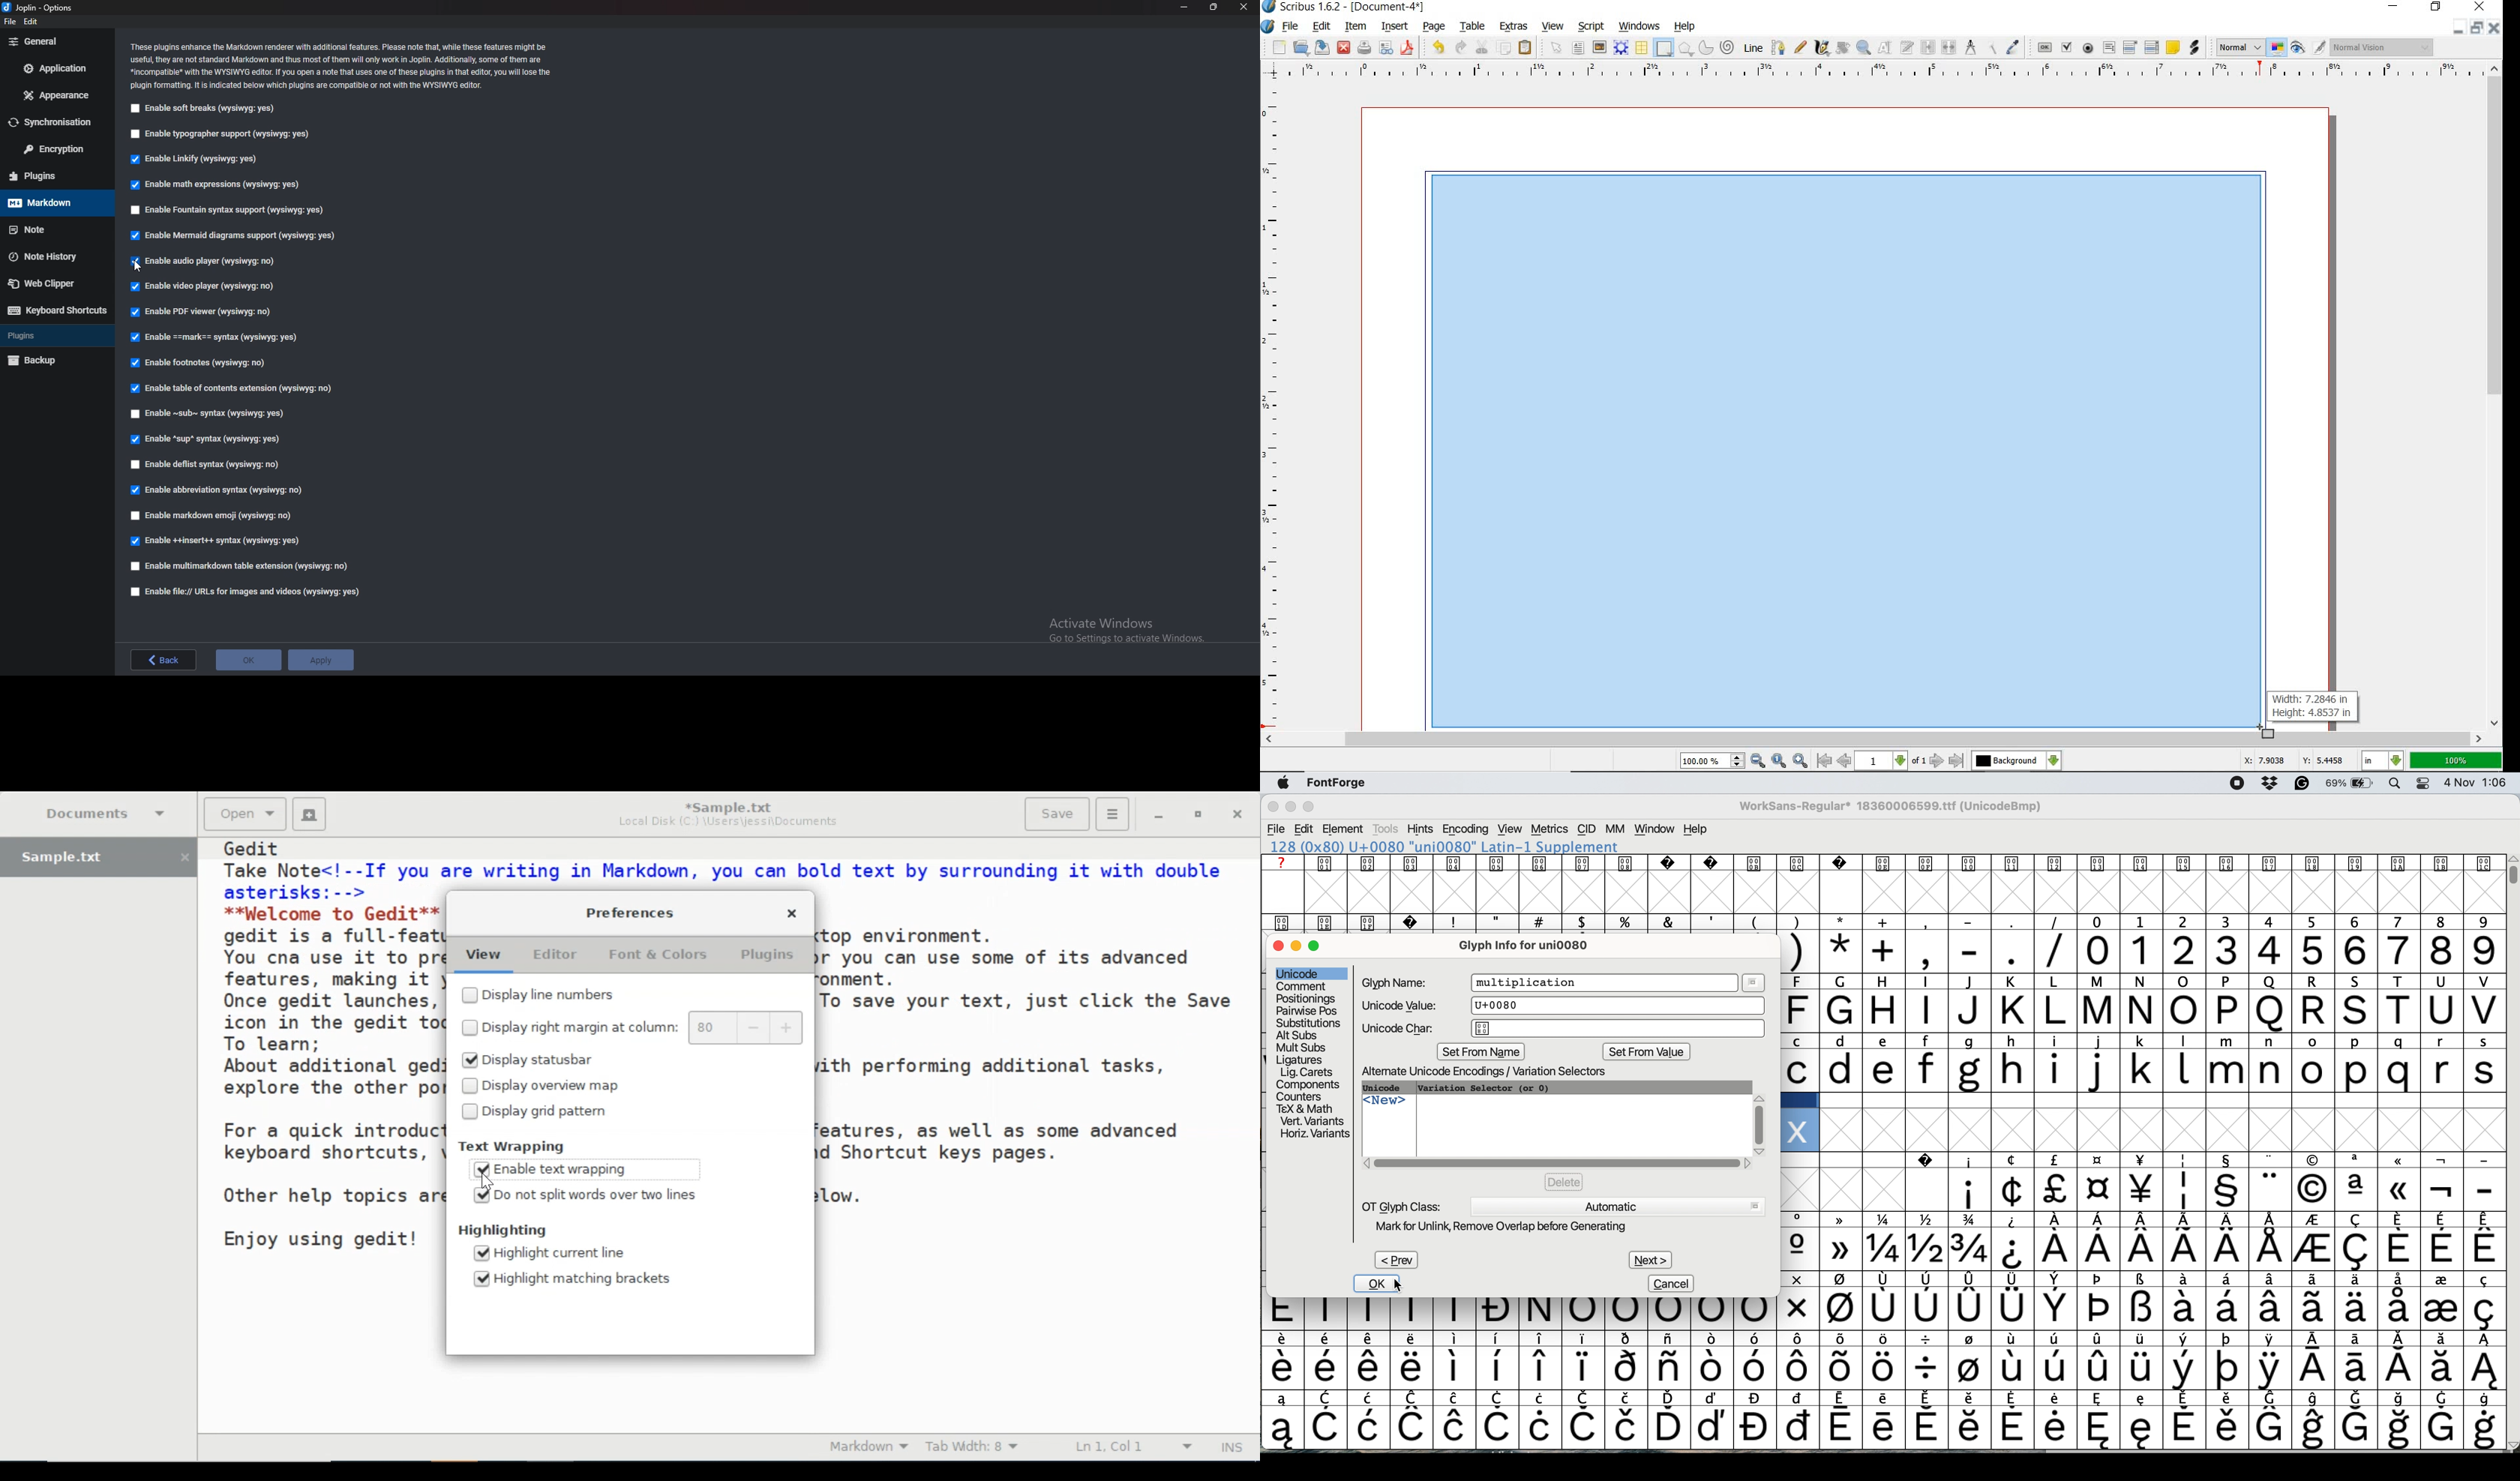 Image resolution: width=2520 pixels, height=1484 pixels. What do you see at coordinates (1525, 48) in the screenshot?
I see `paste` at bounding box center [1525, 48].